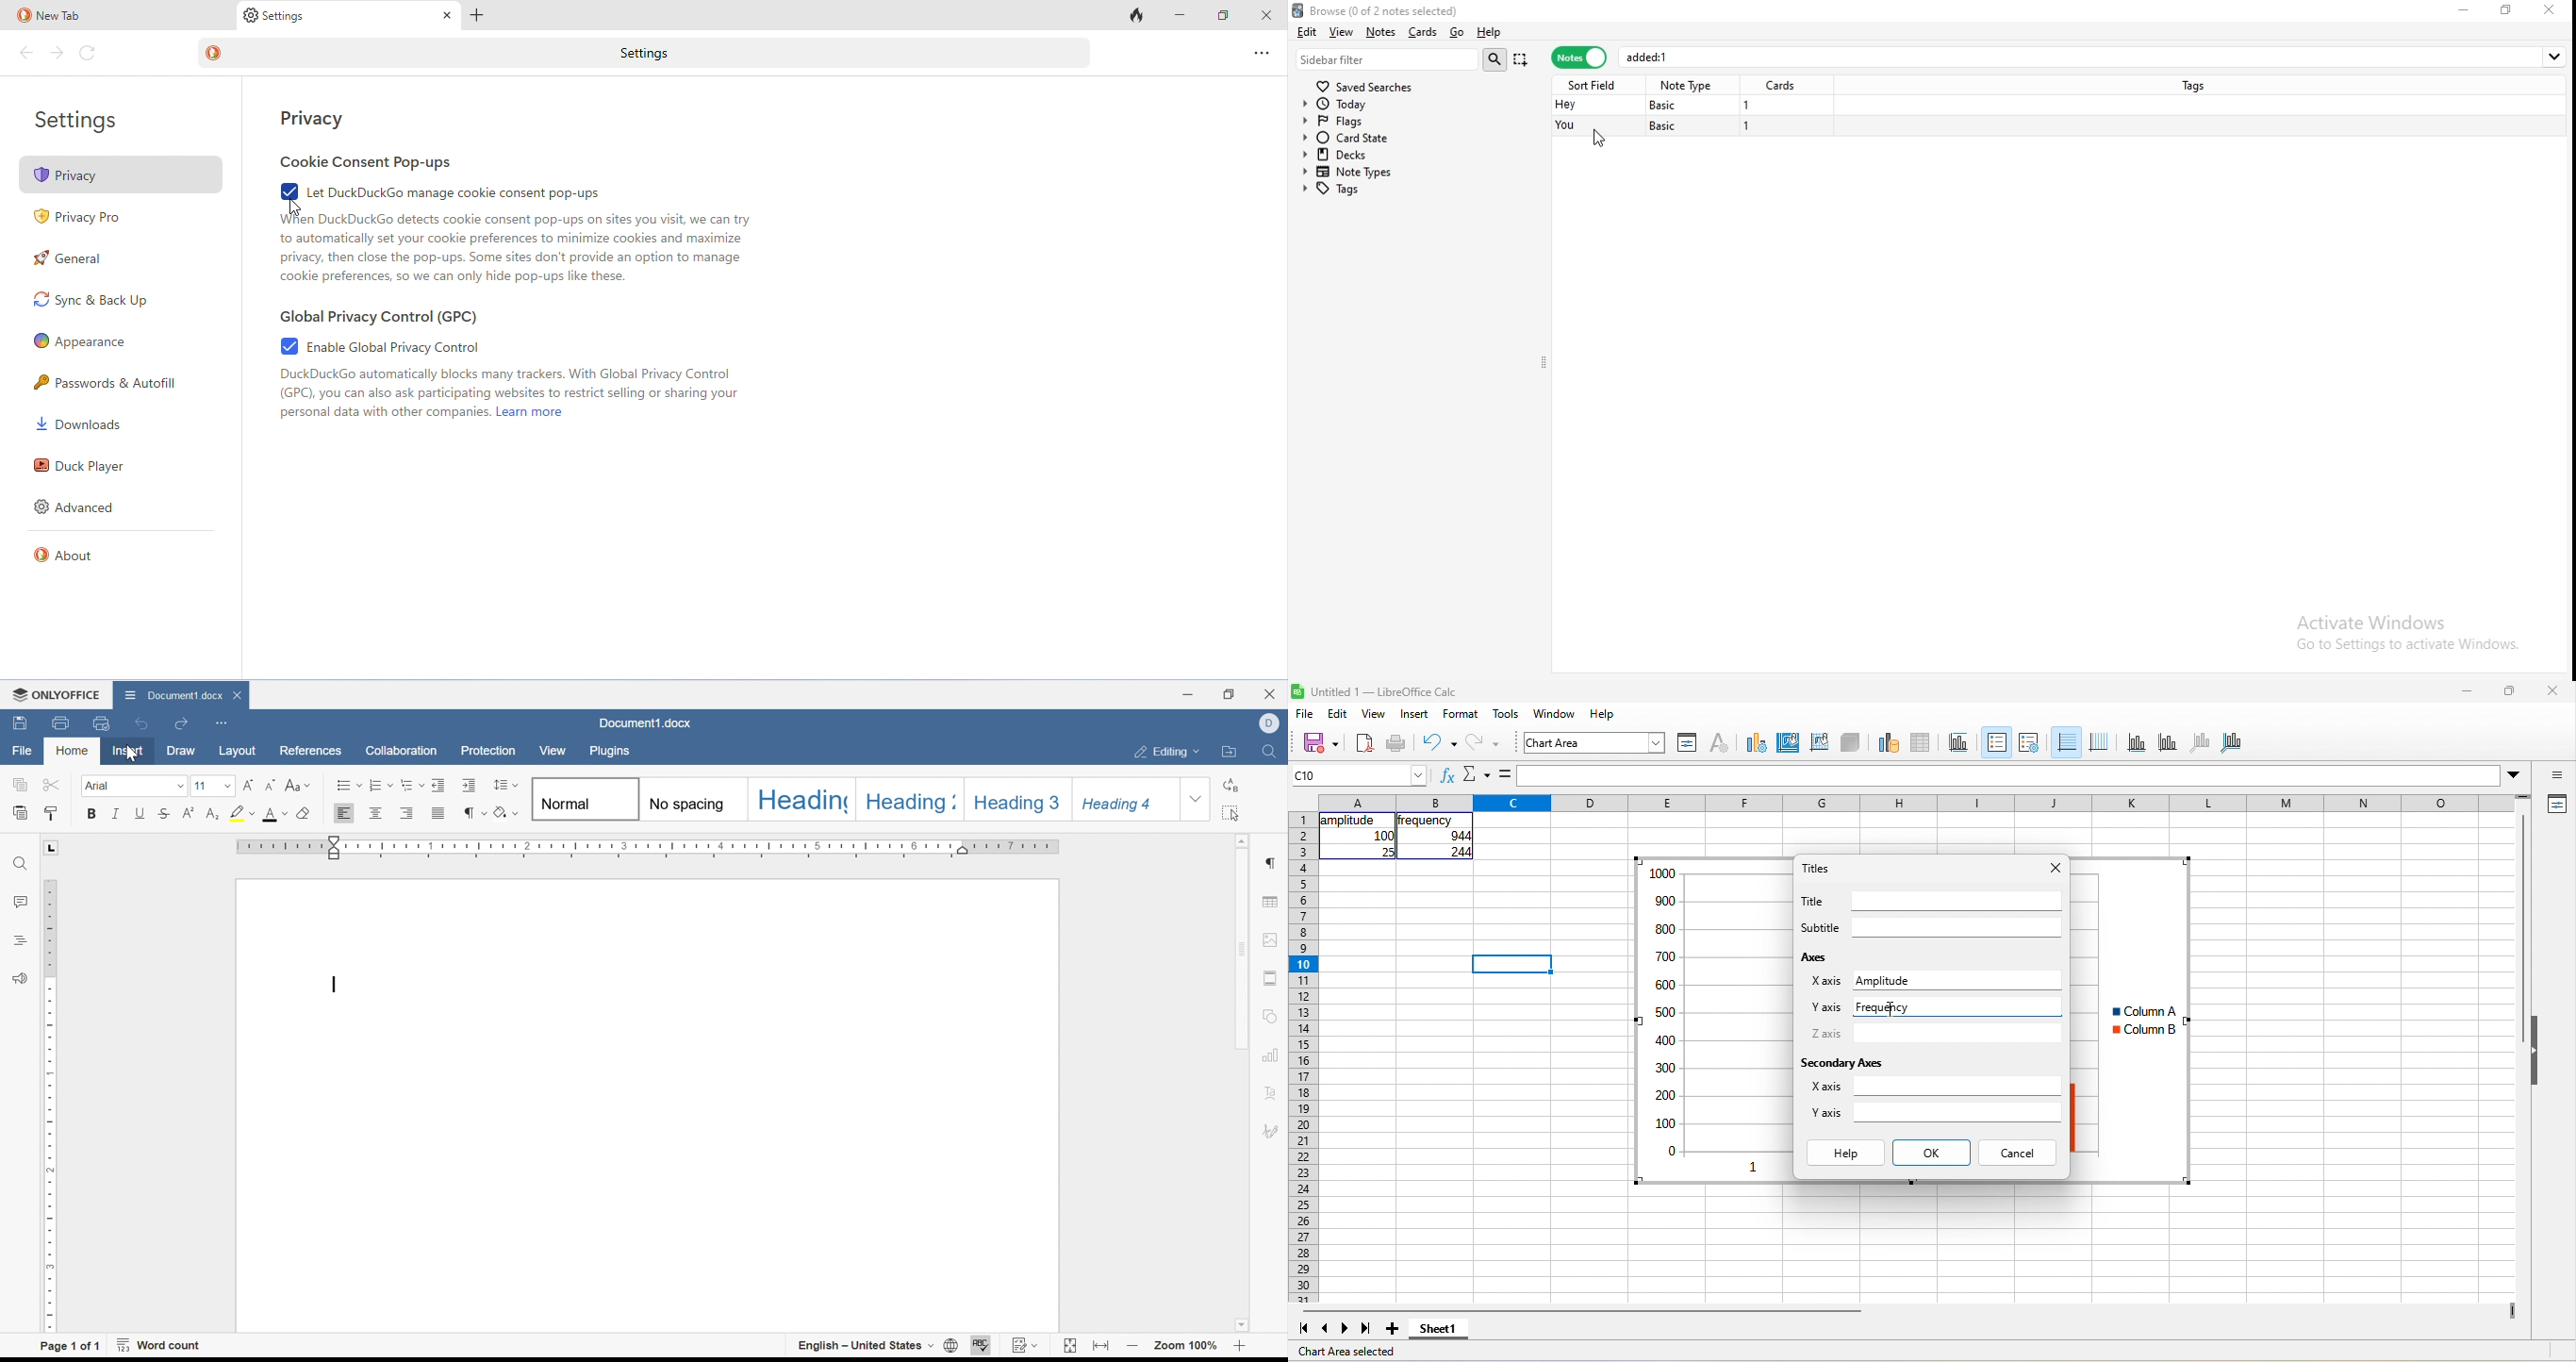 The width and height of the screenshot is (2576, 1372). What do you see at coordinates (212, 784) in the screenshot?
I see `Font size` at bounding box center [212, 784].